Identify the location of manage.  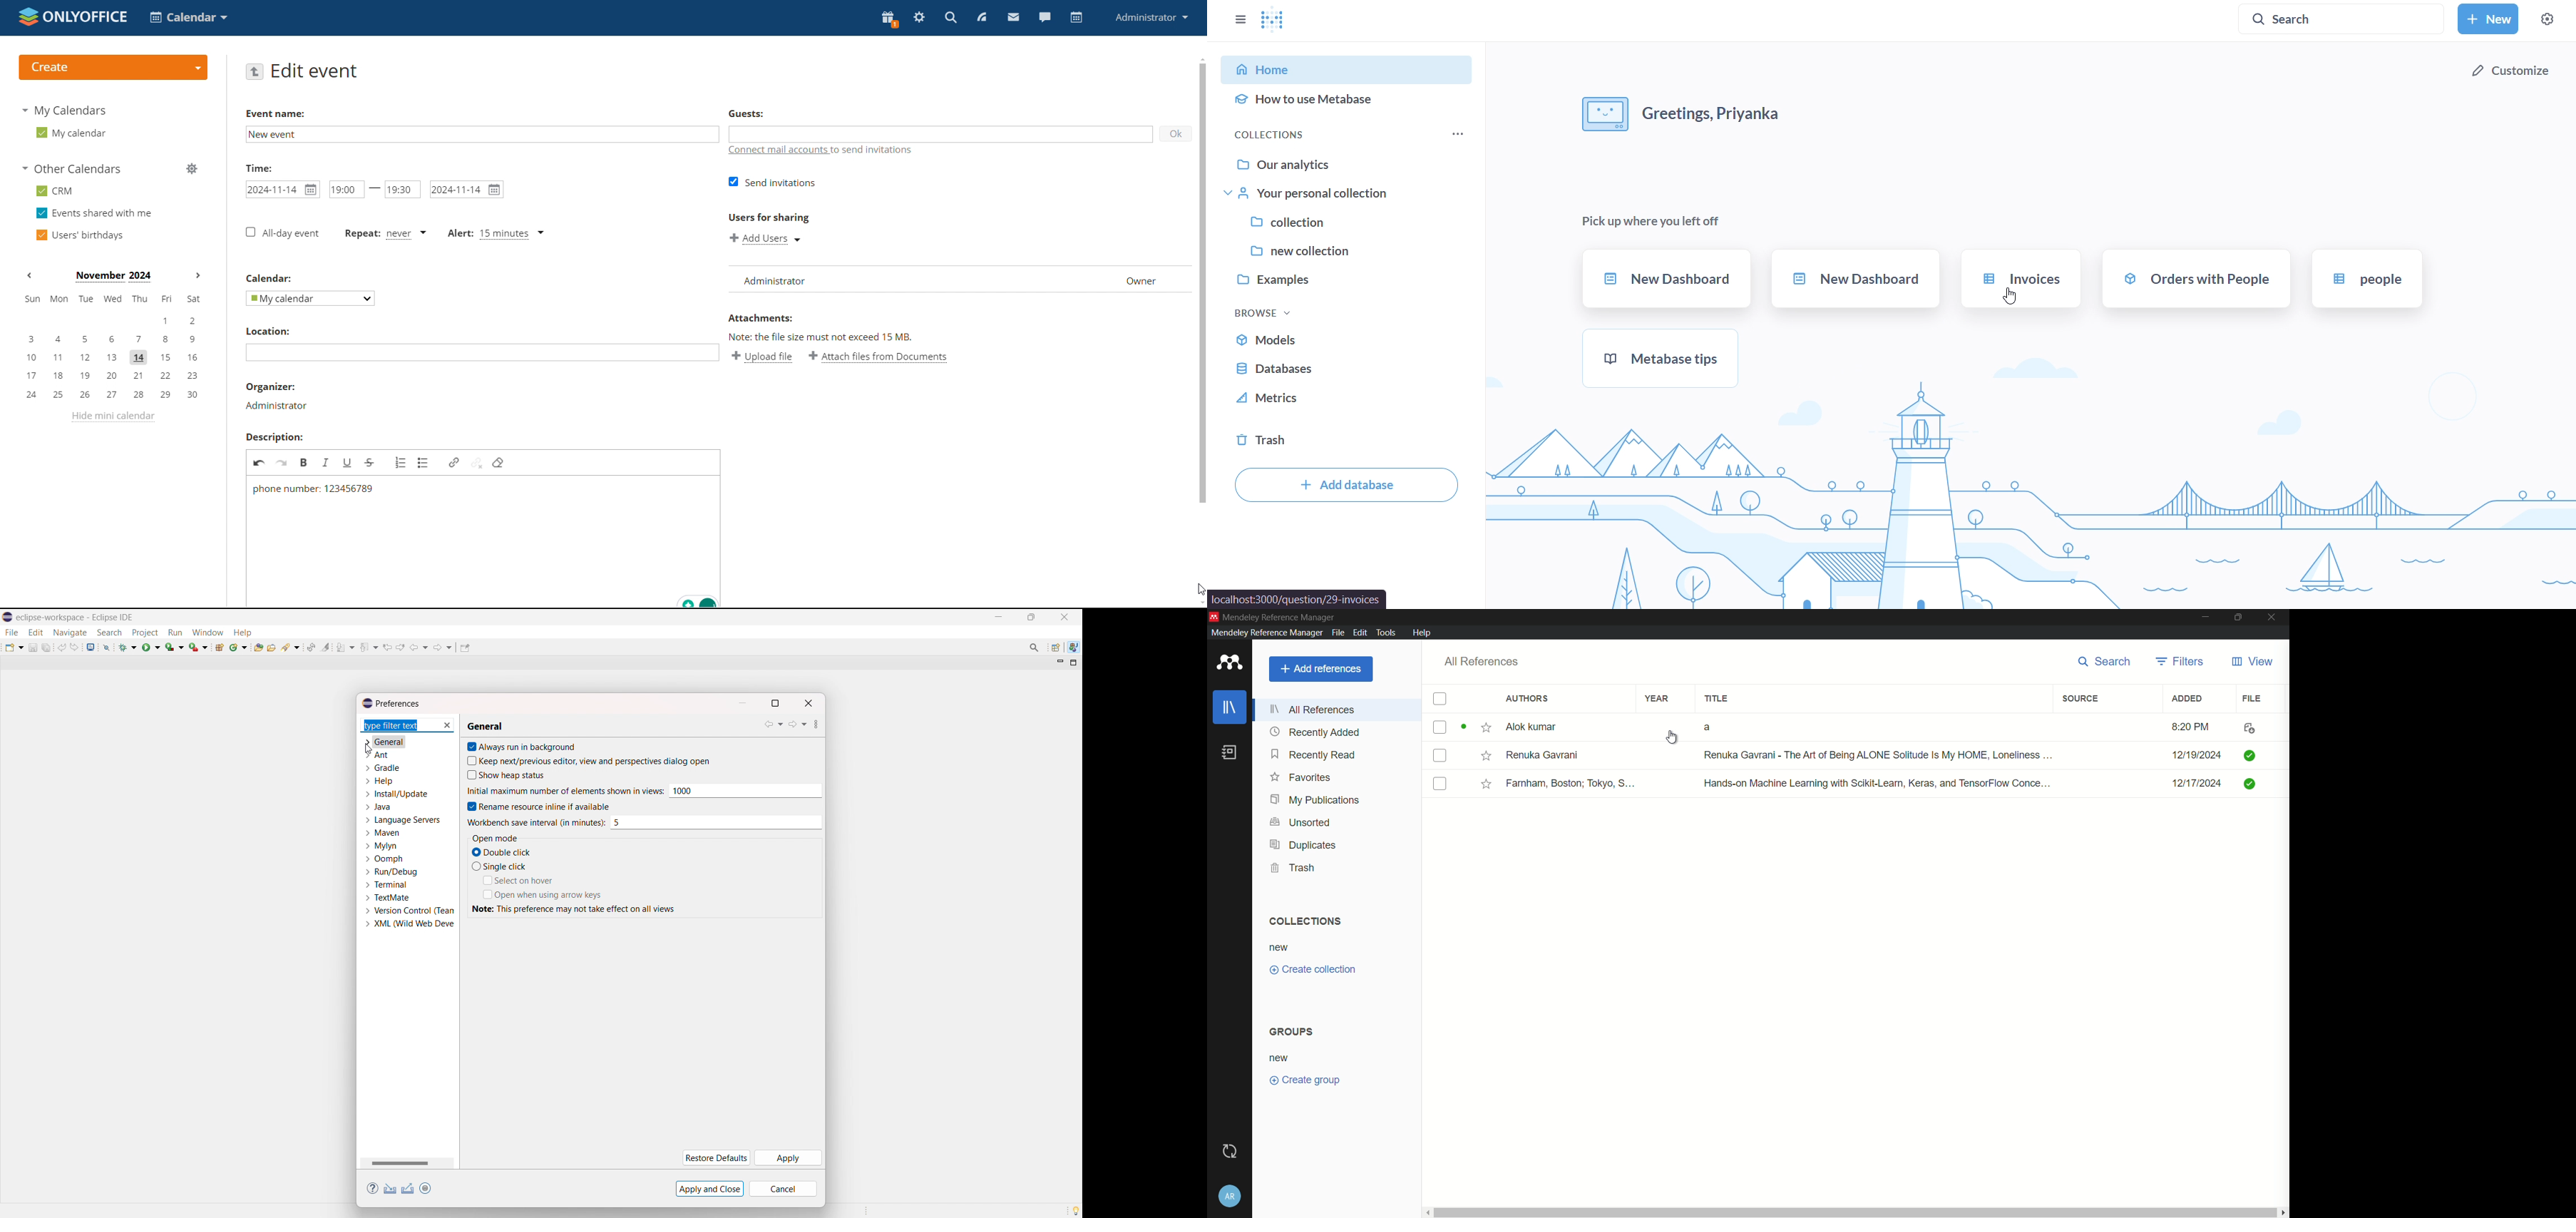
(192, 170).